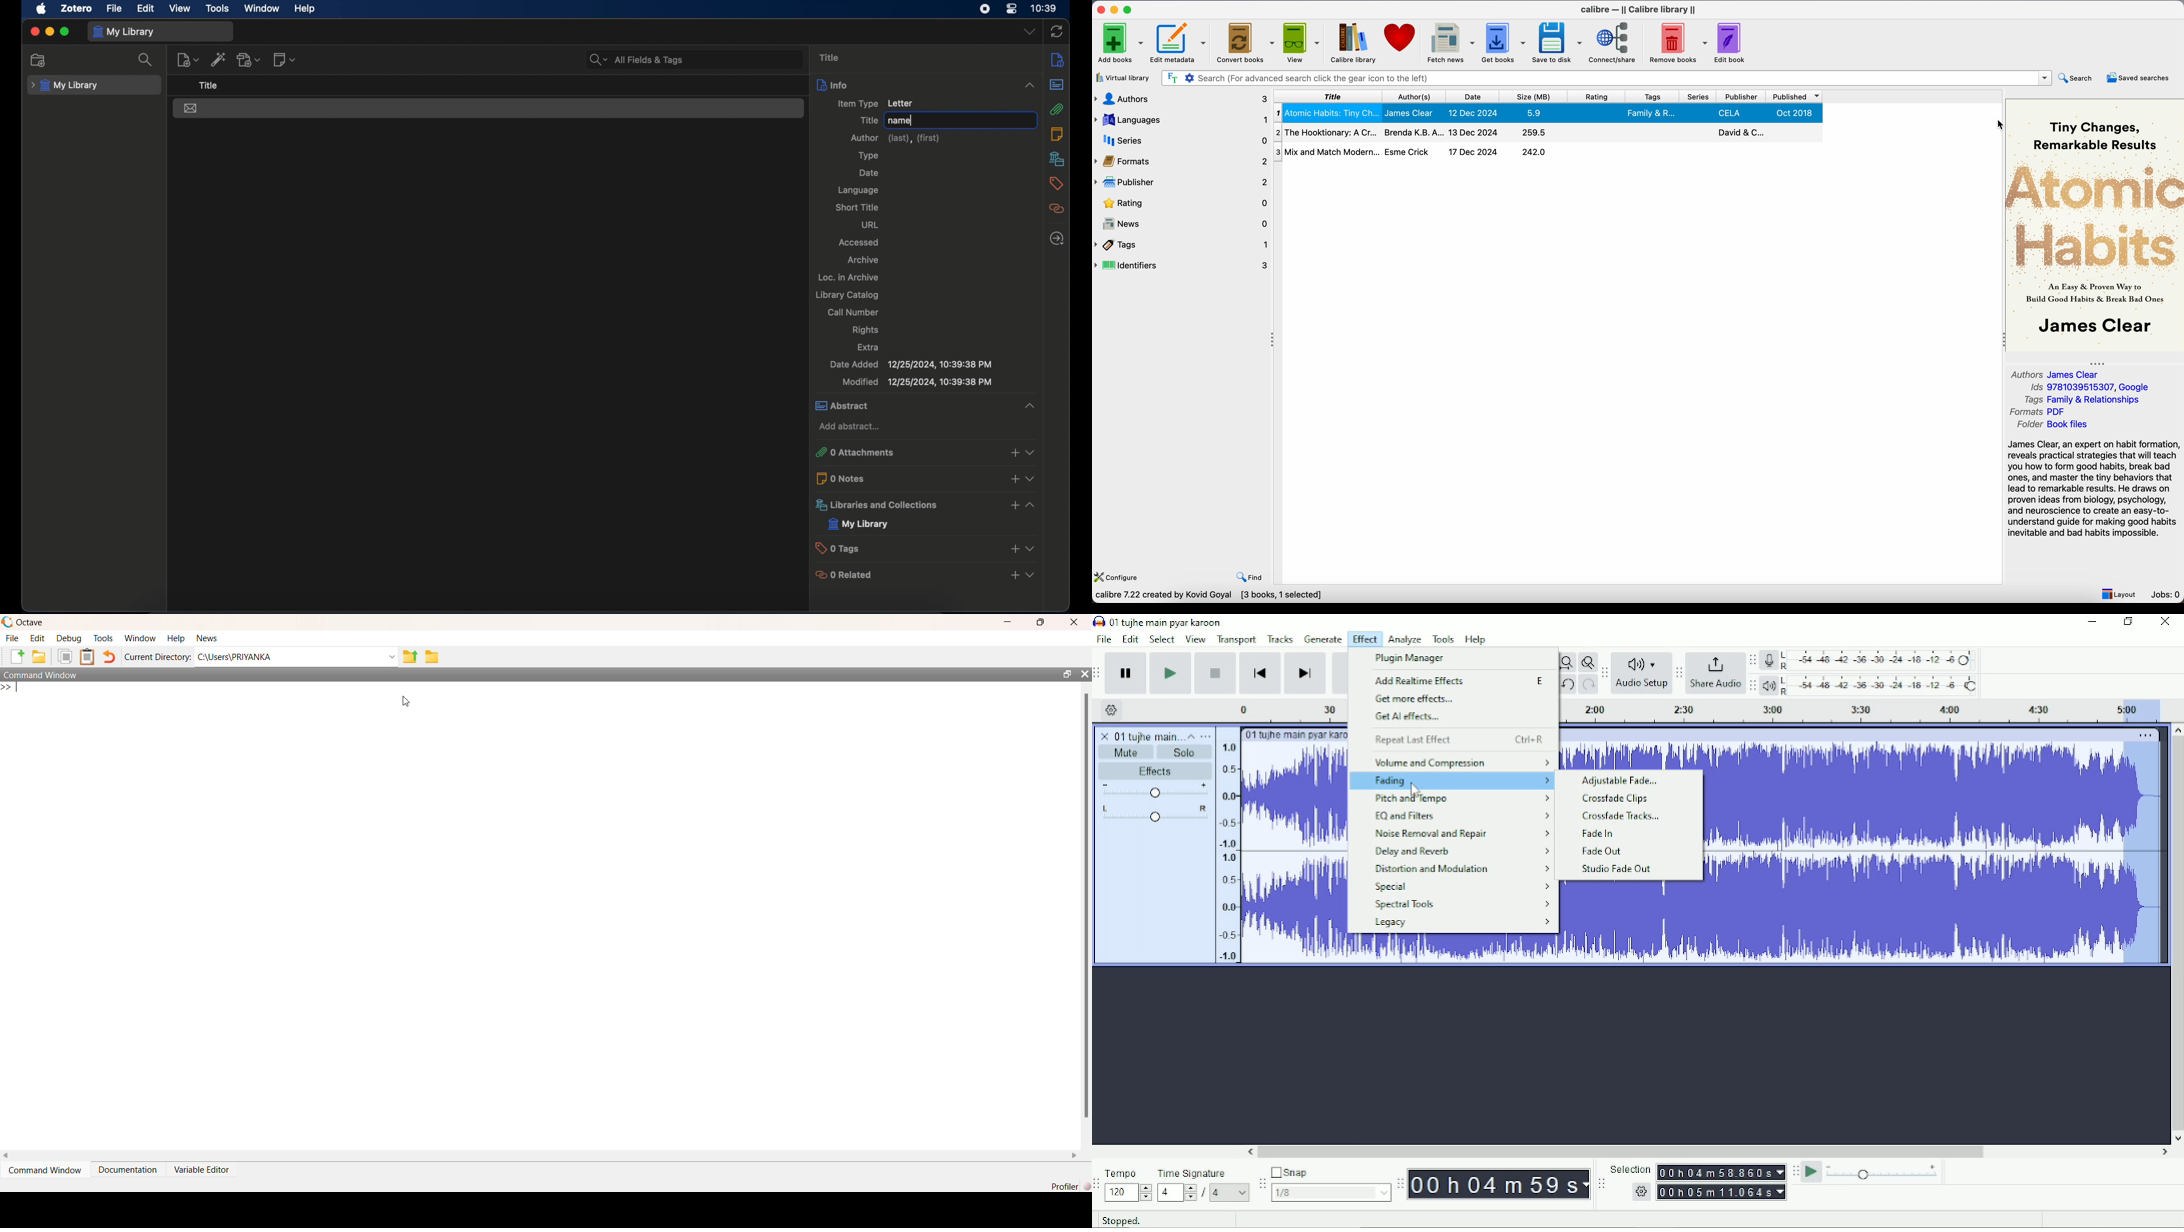 This screenshot has height=1232, width=2184. What do you see at coordinates (2164, 595) in the screenshot?
I see `Jobs: 0` at bounding box center [2164, 595].